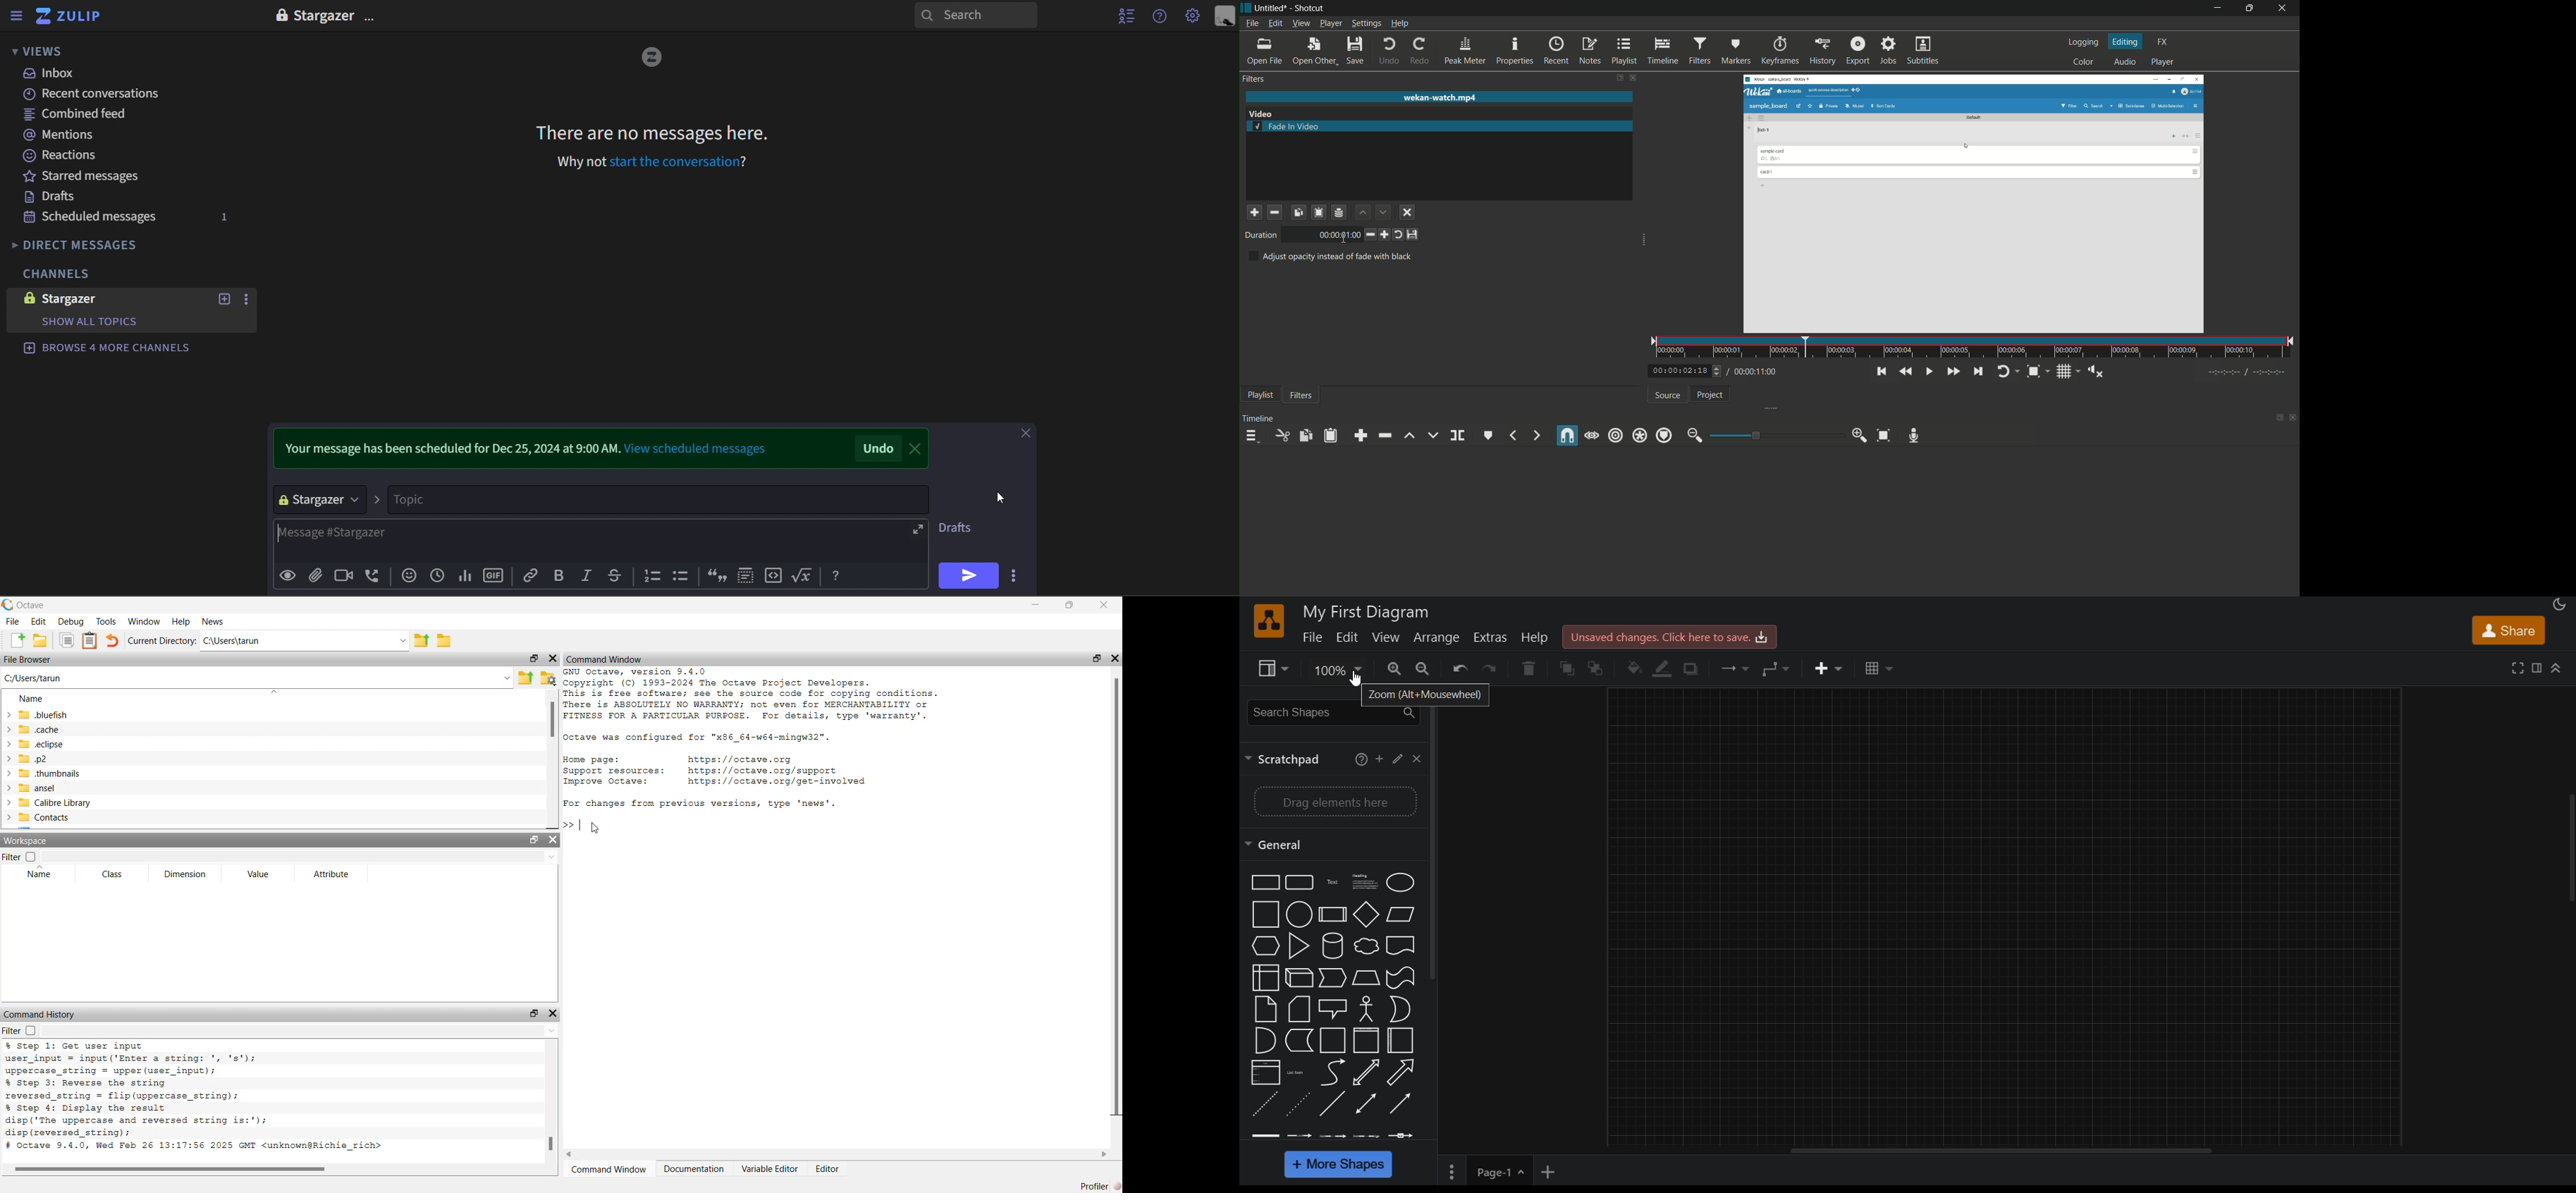 This screenshot has width=2576, height=1204. I want to click on add emoji, so click(409, 576).